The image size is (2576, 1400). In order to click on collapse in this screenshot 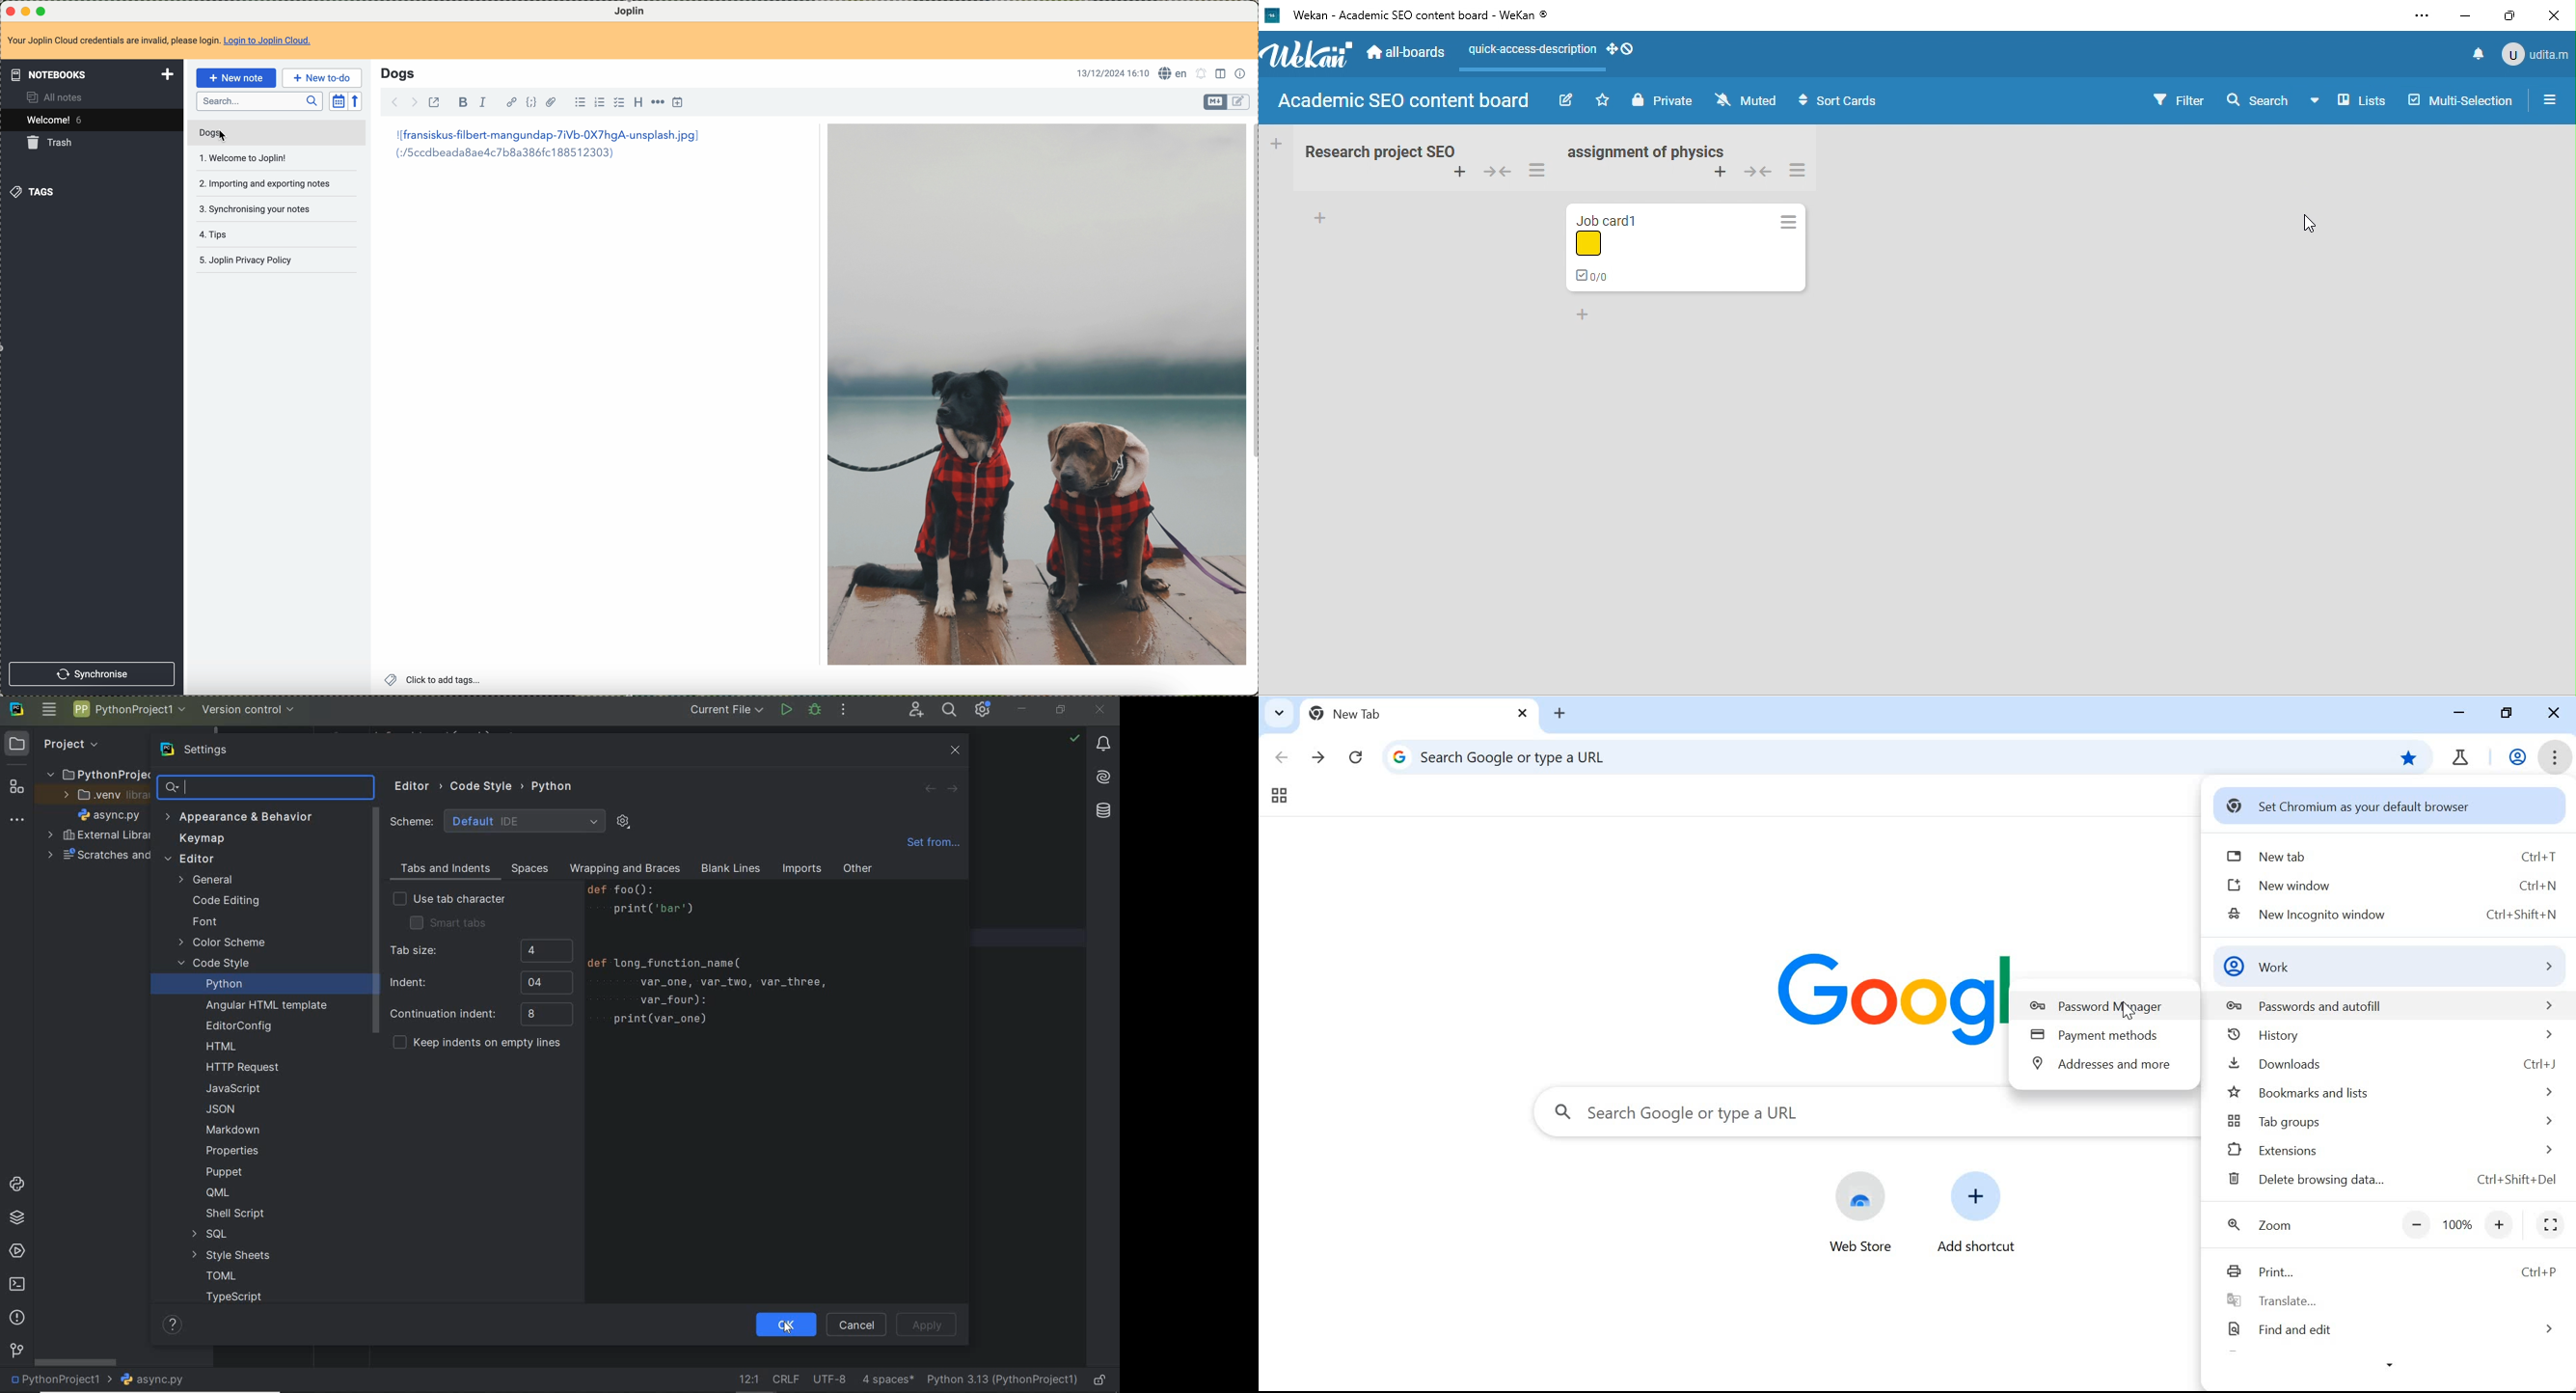, I will do `click(1757, 172)`.